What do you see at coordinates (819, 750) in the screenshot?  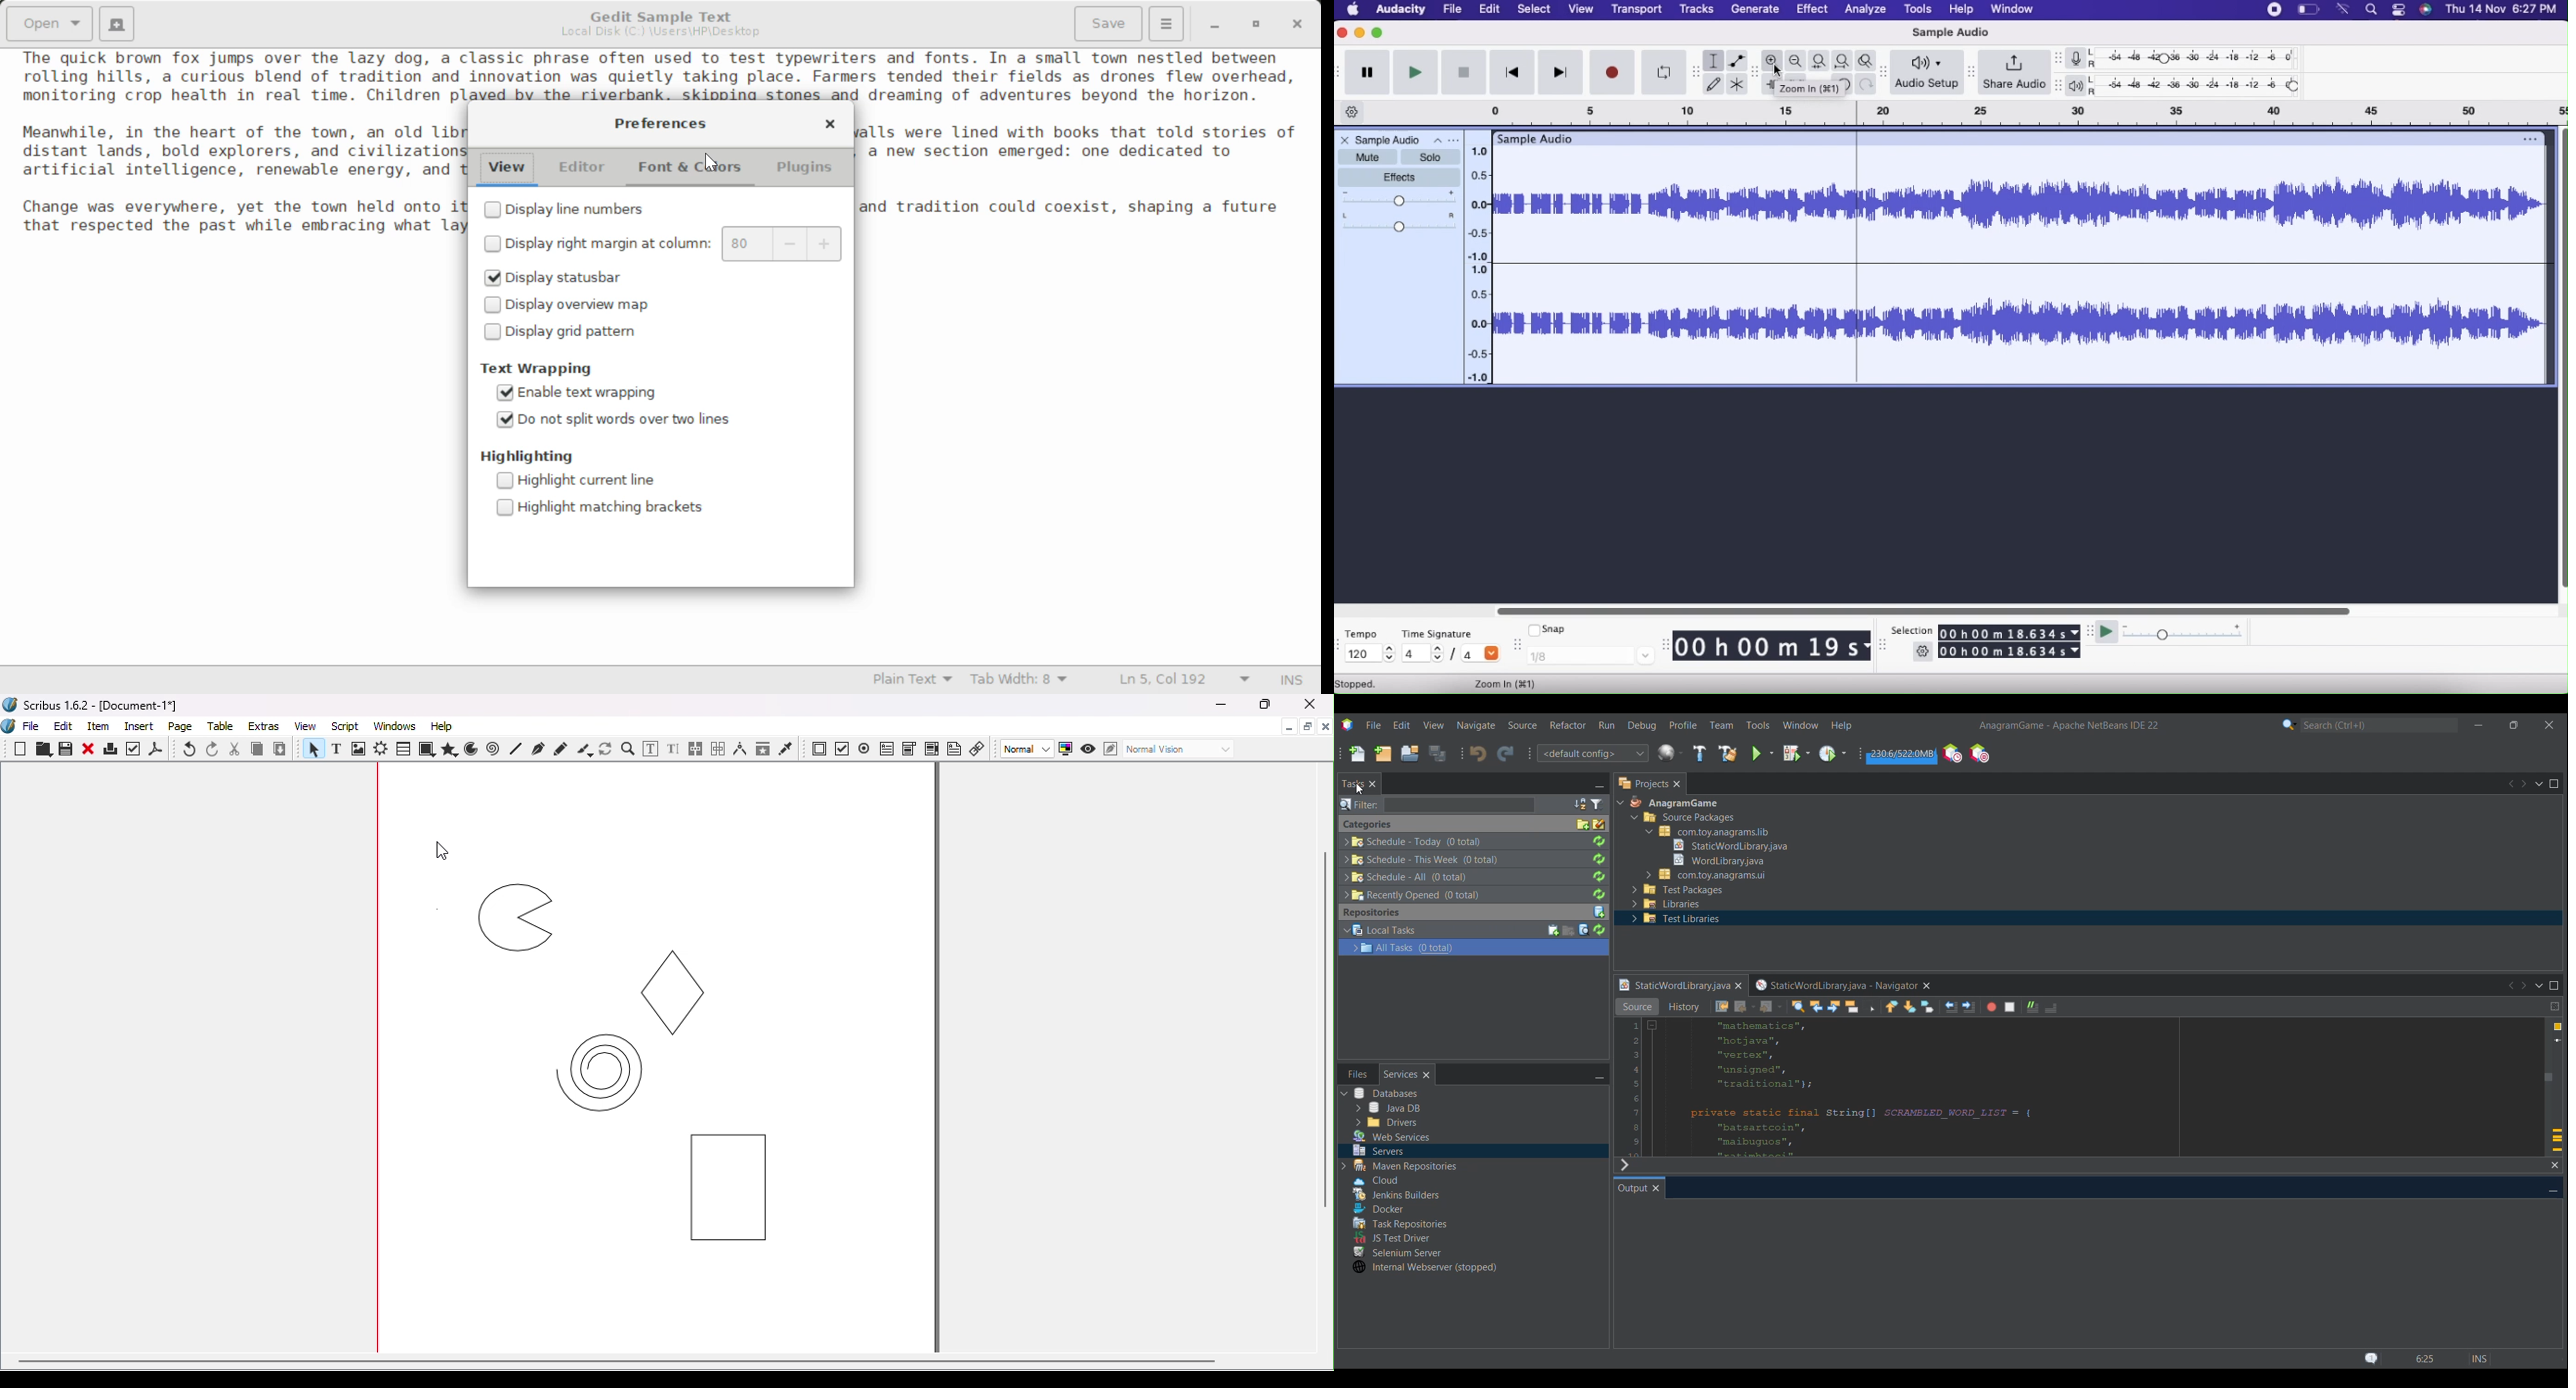 I see `PDF push button` at bounding box center [819, 750].